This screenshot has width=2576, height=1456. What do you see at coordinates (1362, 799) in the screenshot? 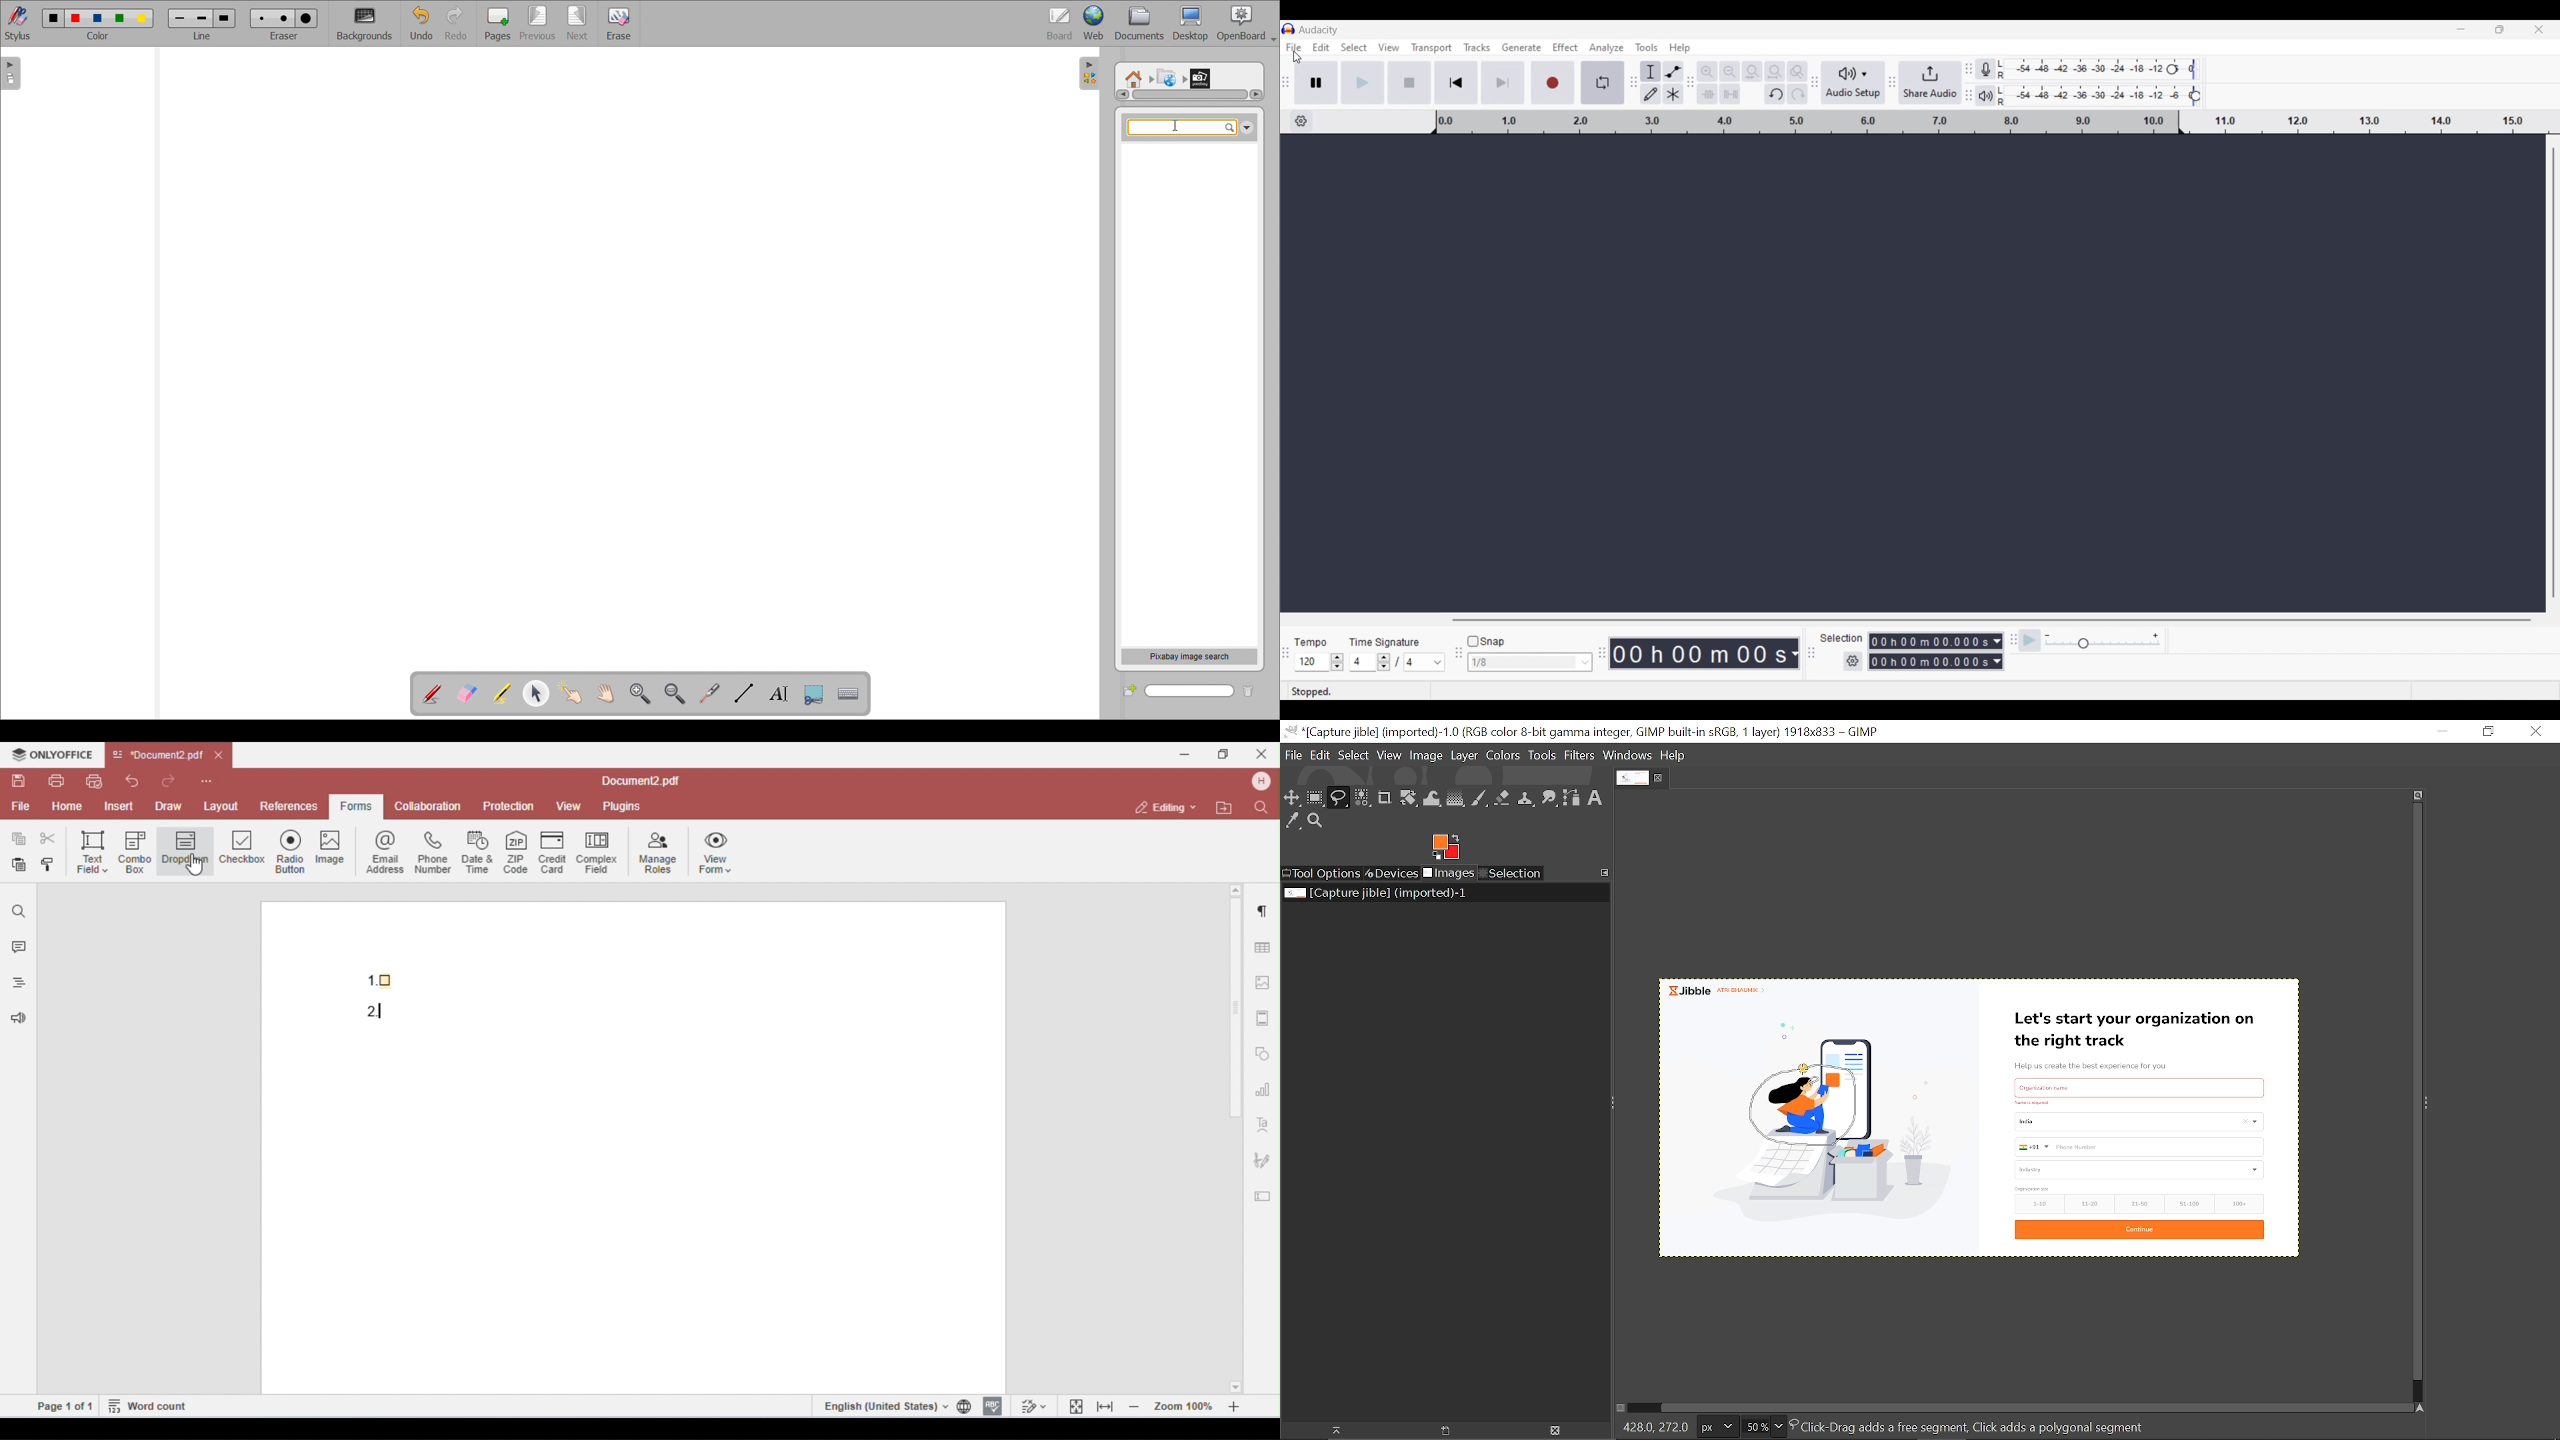
I see `Select by color` at bounding box center [1362, 799].